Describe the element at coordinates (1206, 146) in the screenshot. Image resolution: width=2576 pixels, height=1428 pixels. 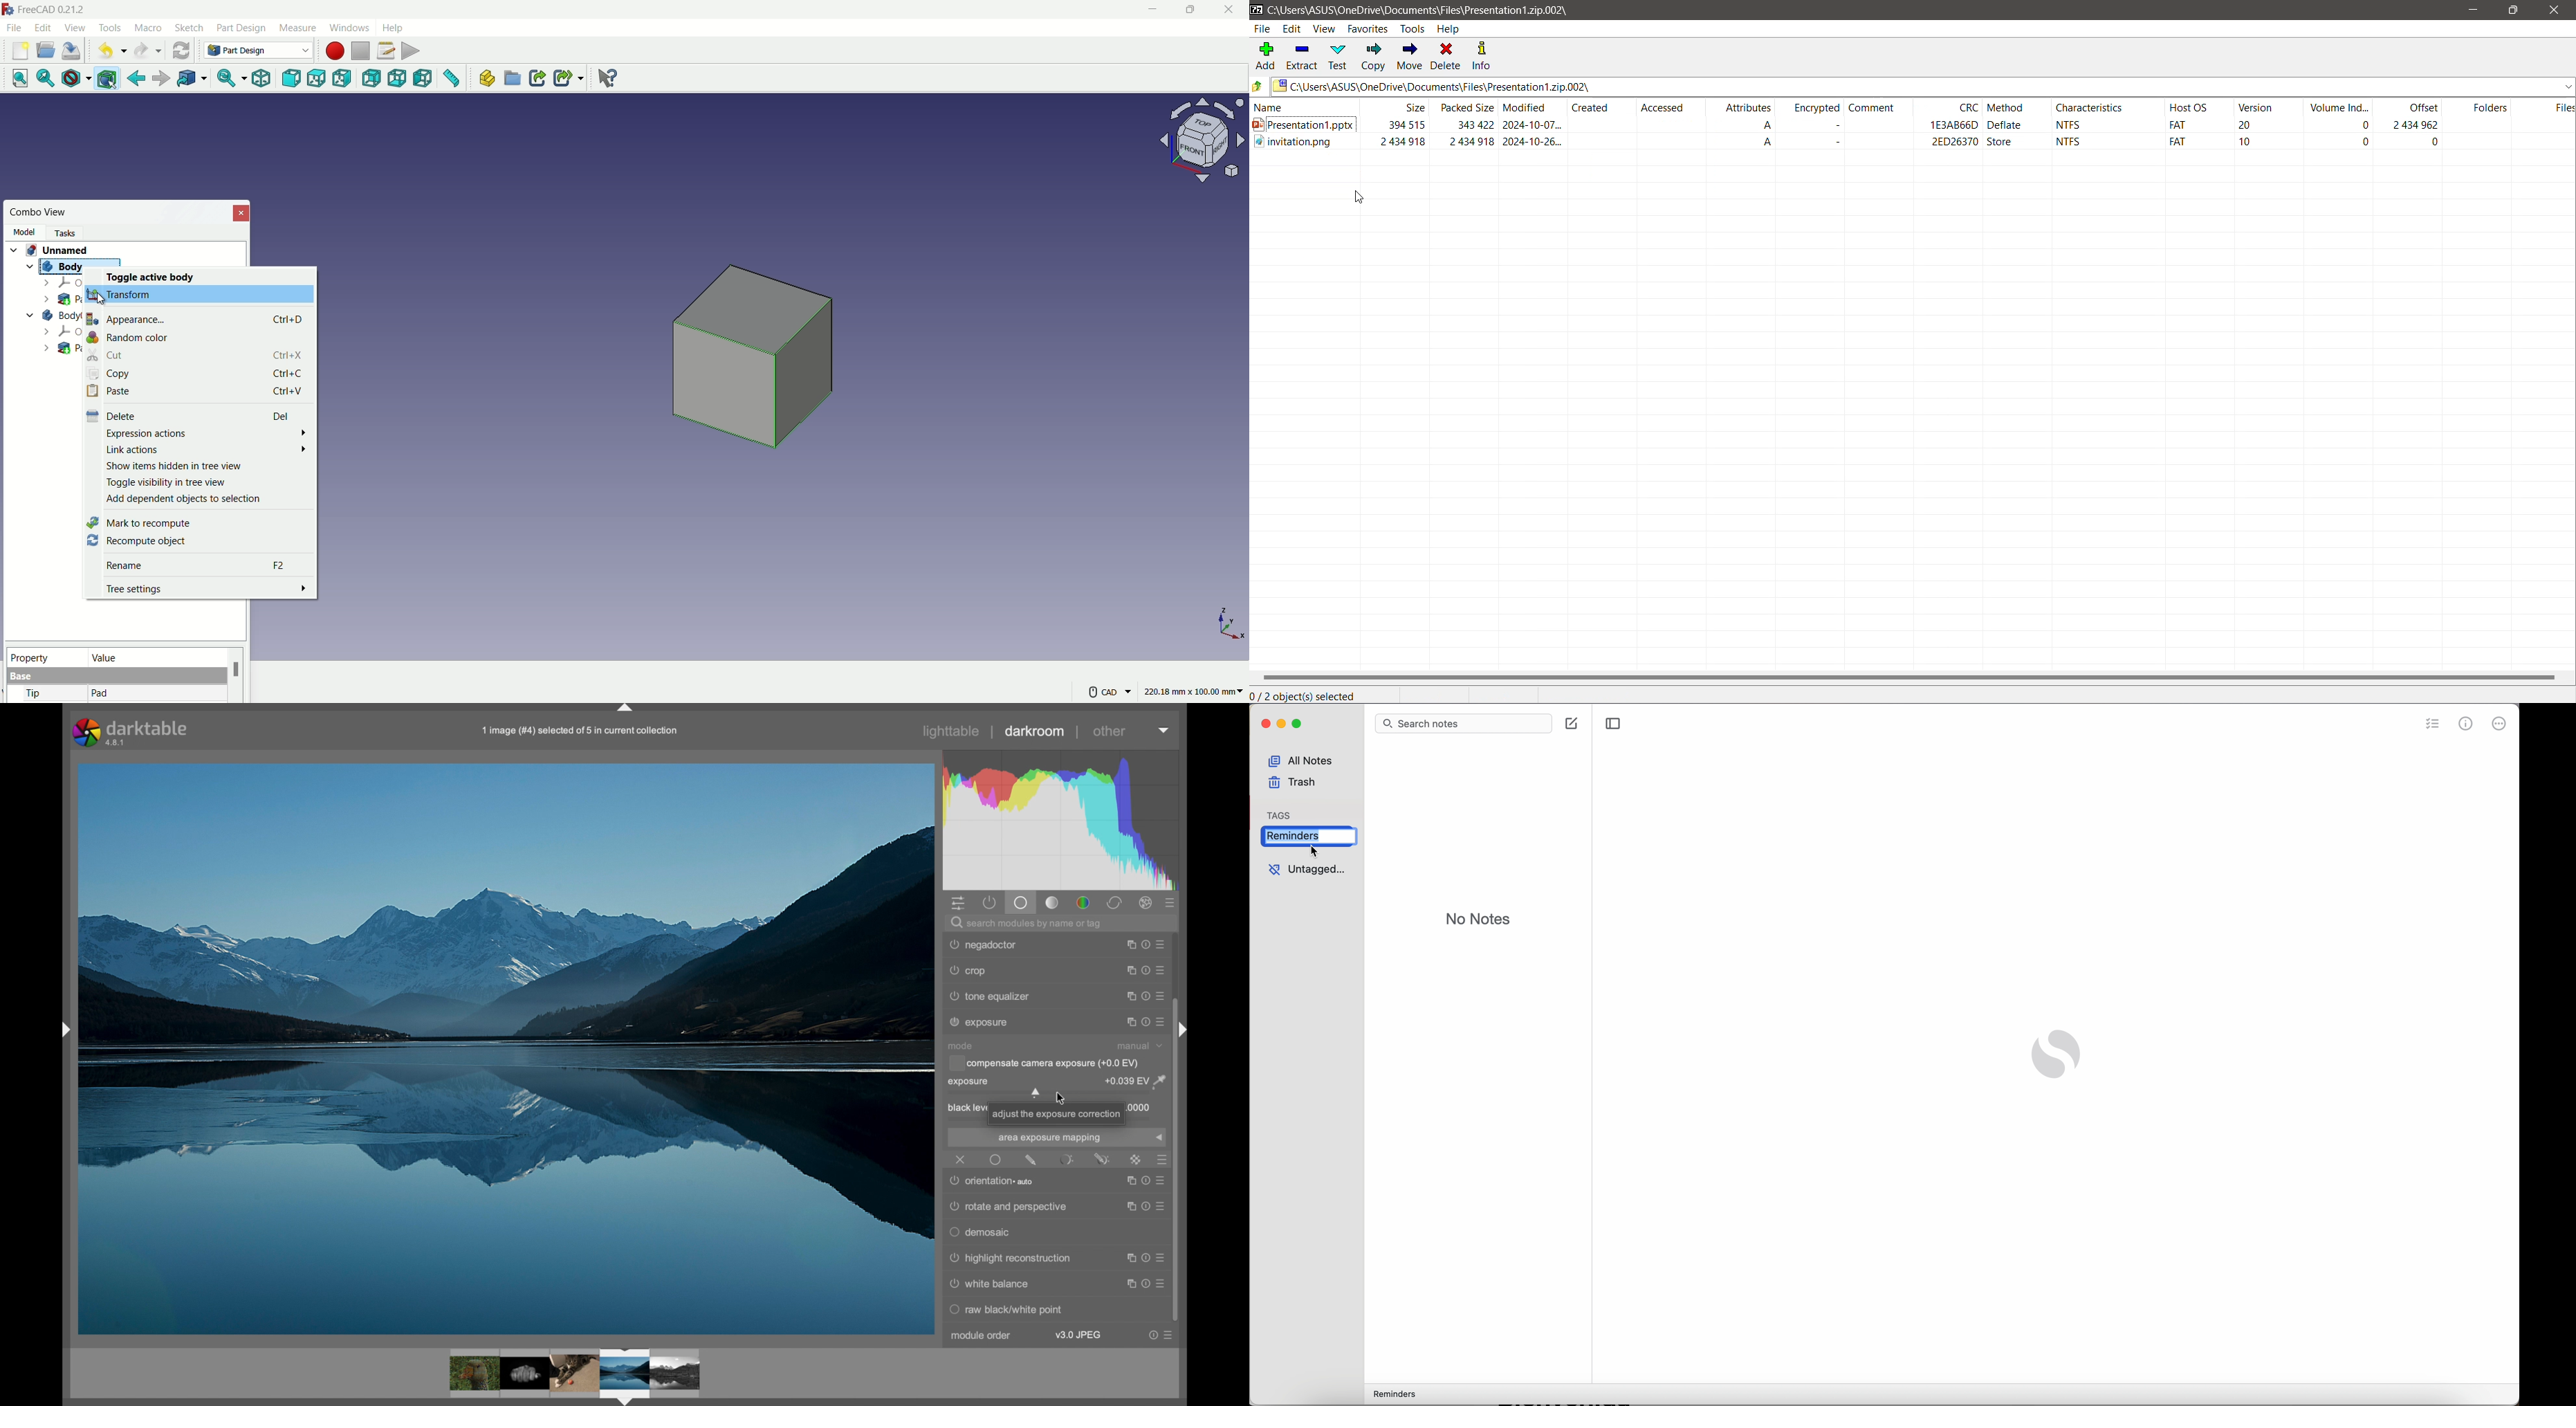
I see `preset viewpoint` at that location.